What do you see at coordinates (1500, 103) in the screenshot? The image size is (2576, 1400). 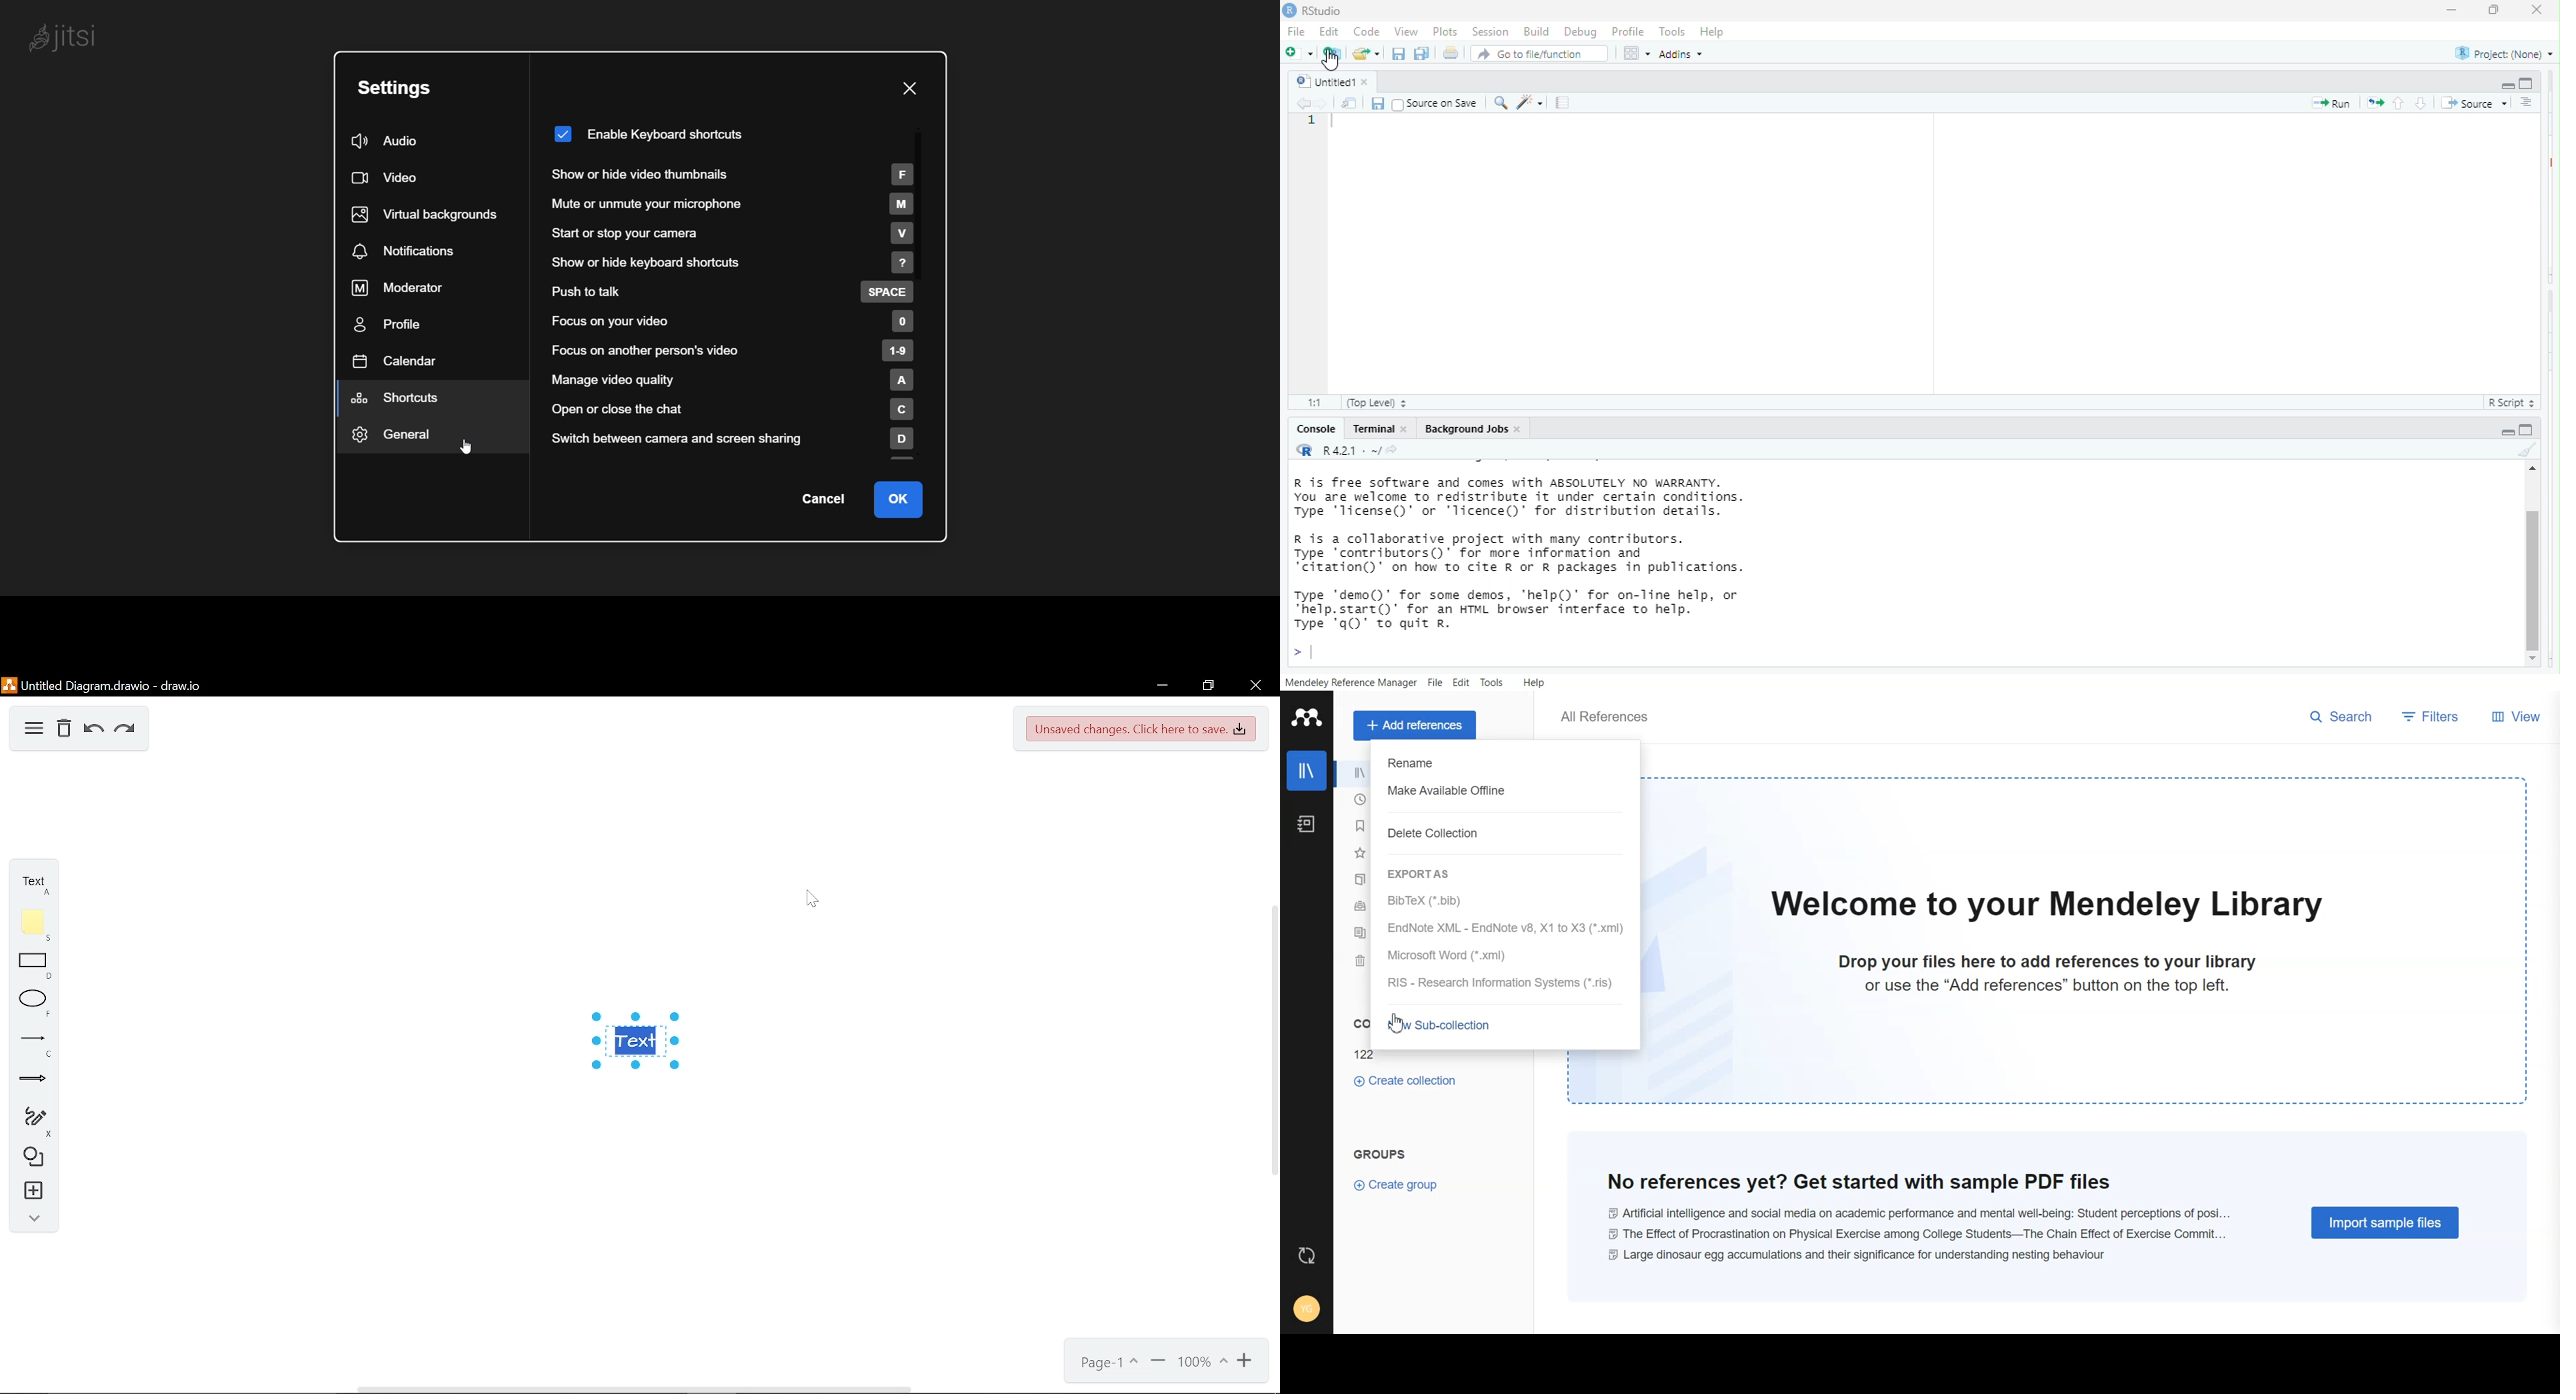 I see `find /replace` at bounding box center [1500, 103].